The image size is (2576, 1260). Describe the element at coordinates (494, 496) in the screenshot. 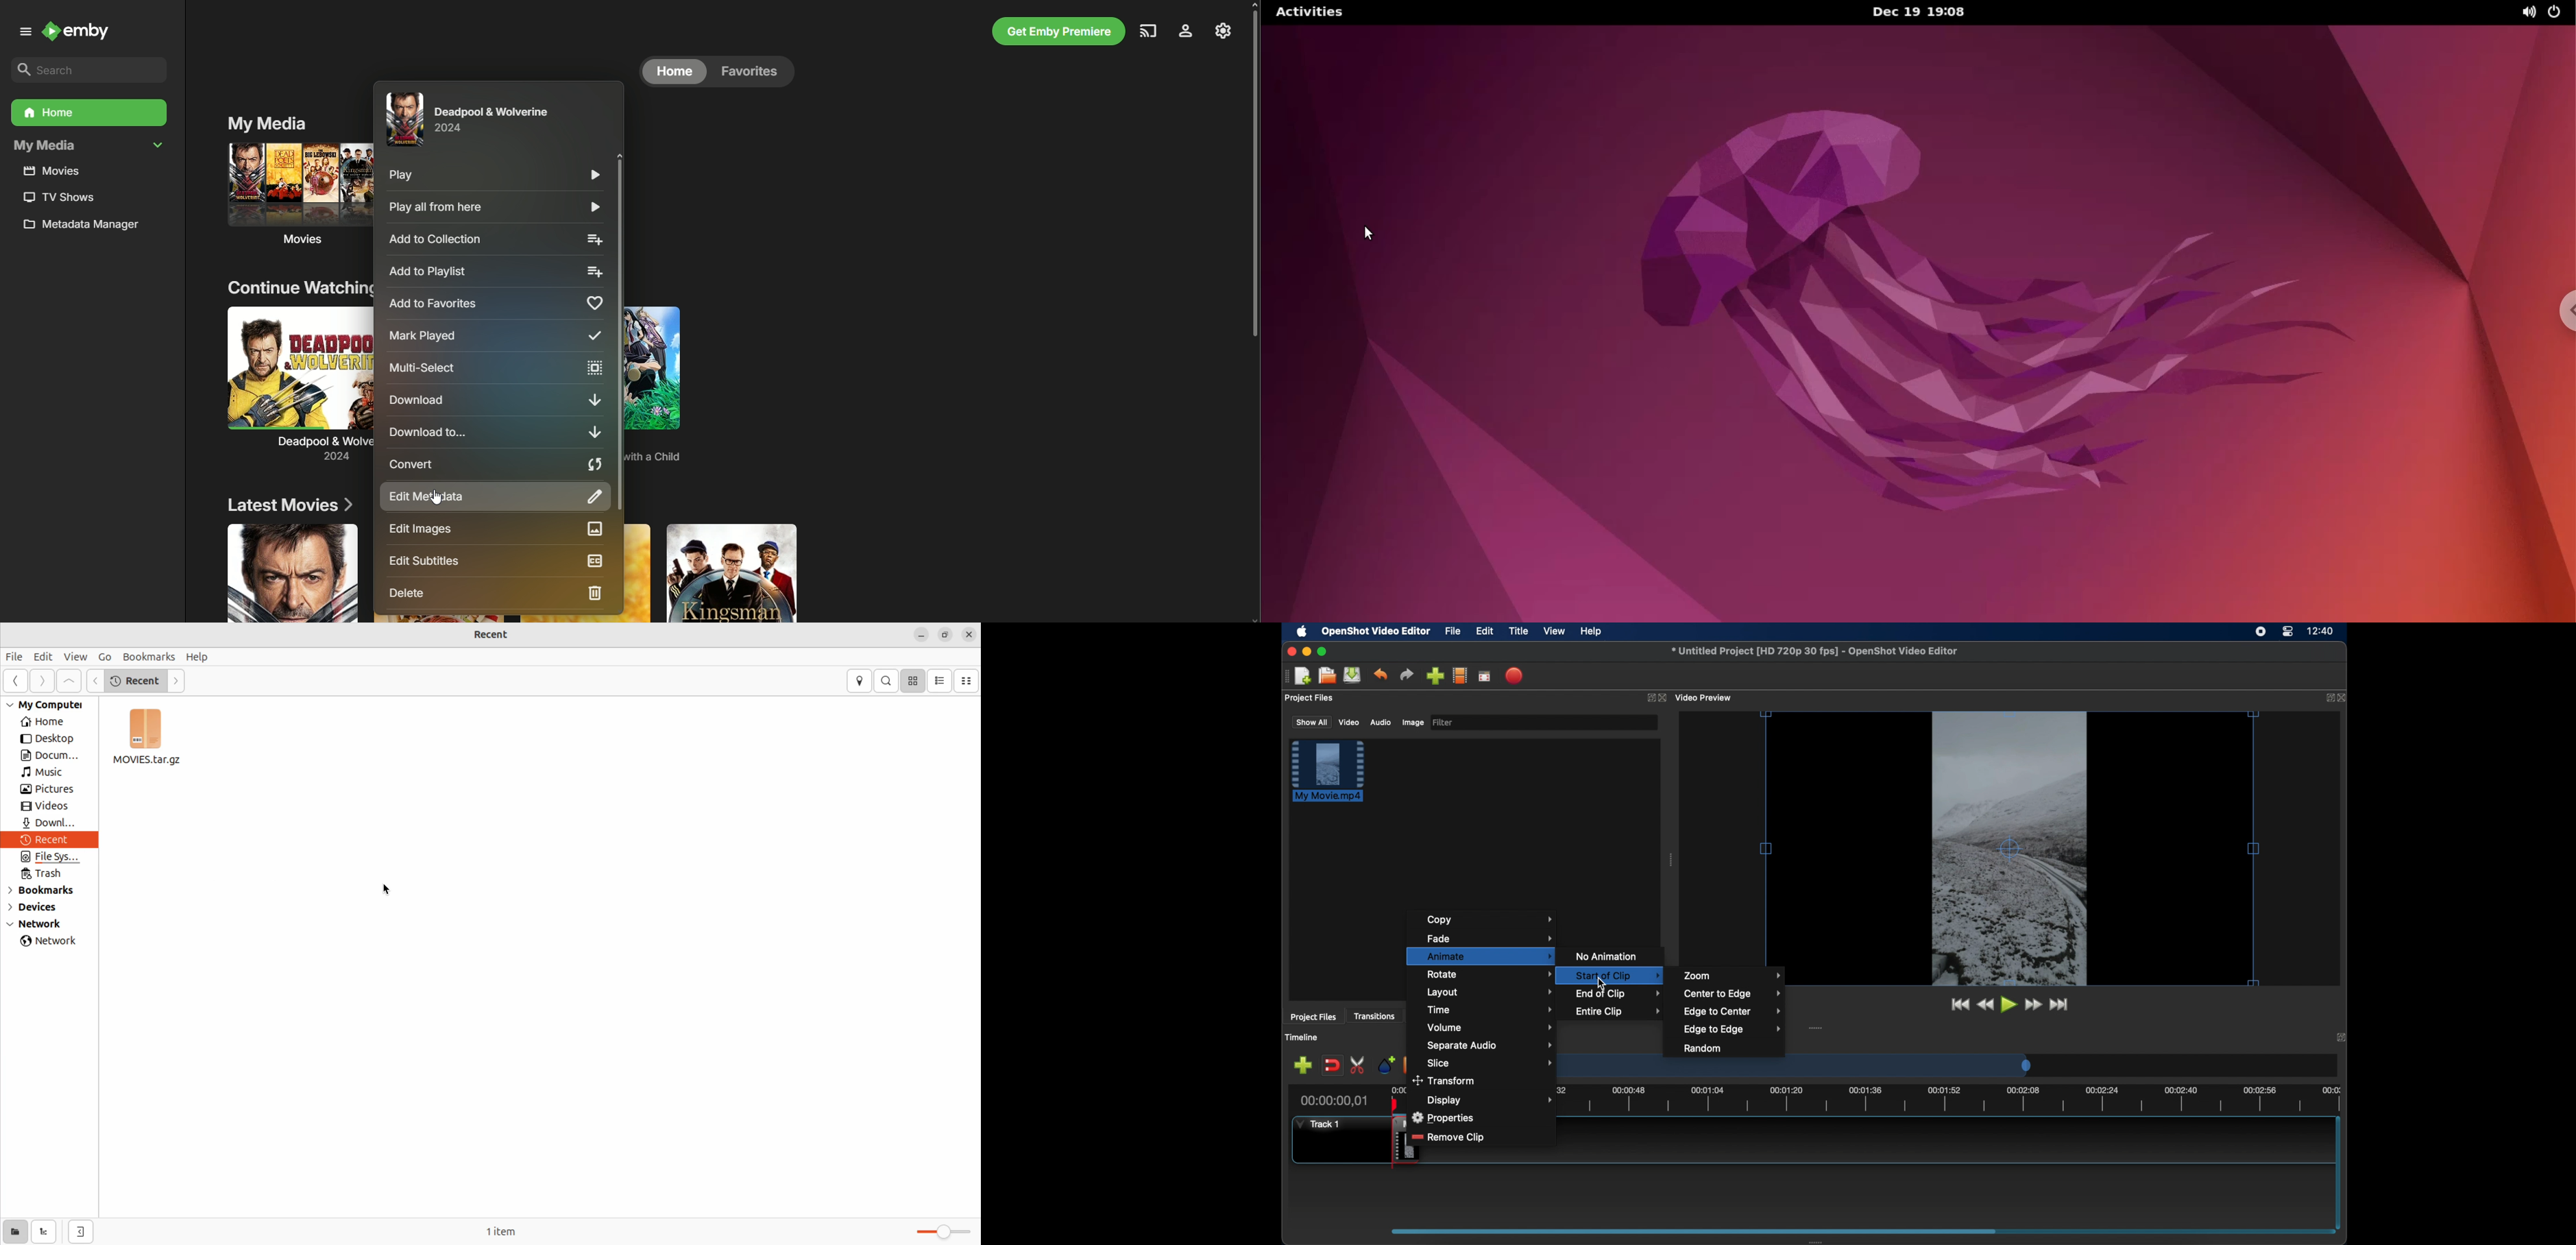

I see `Edit Metadata` at that location.